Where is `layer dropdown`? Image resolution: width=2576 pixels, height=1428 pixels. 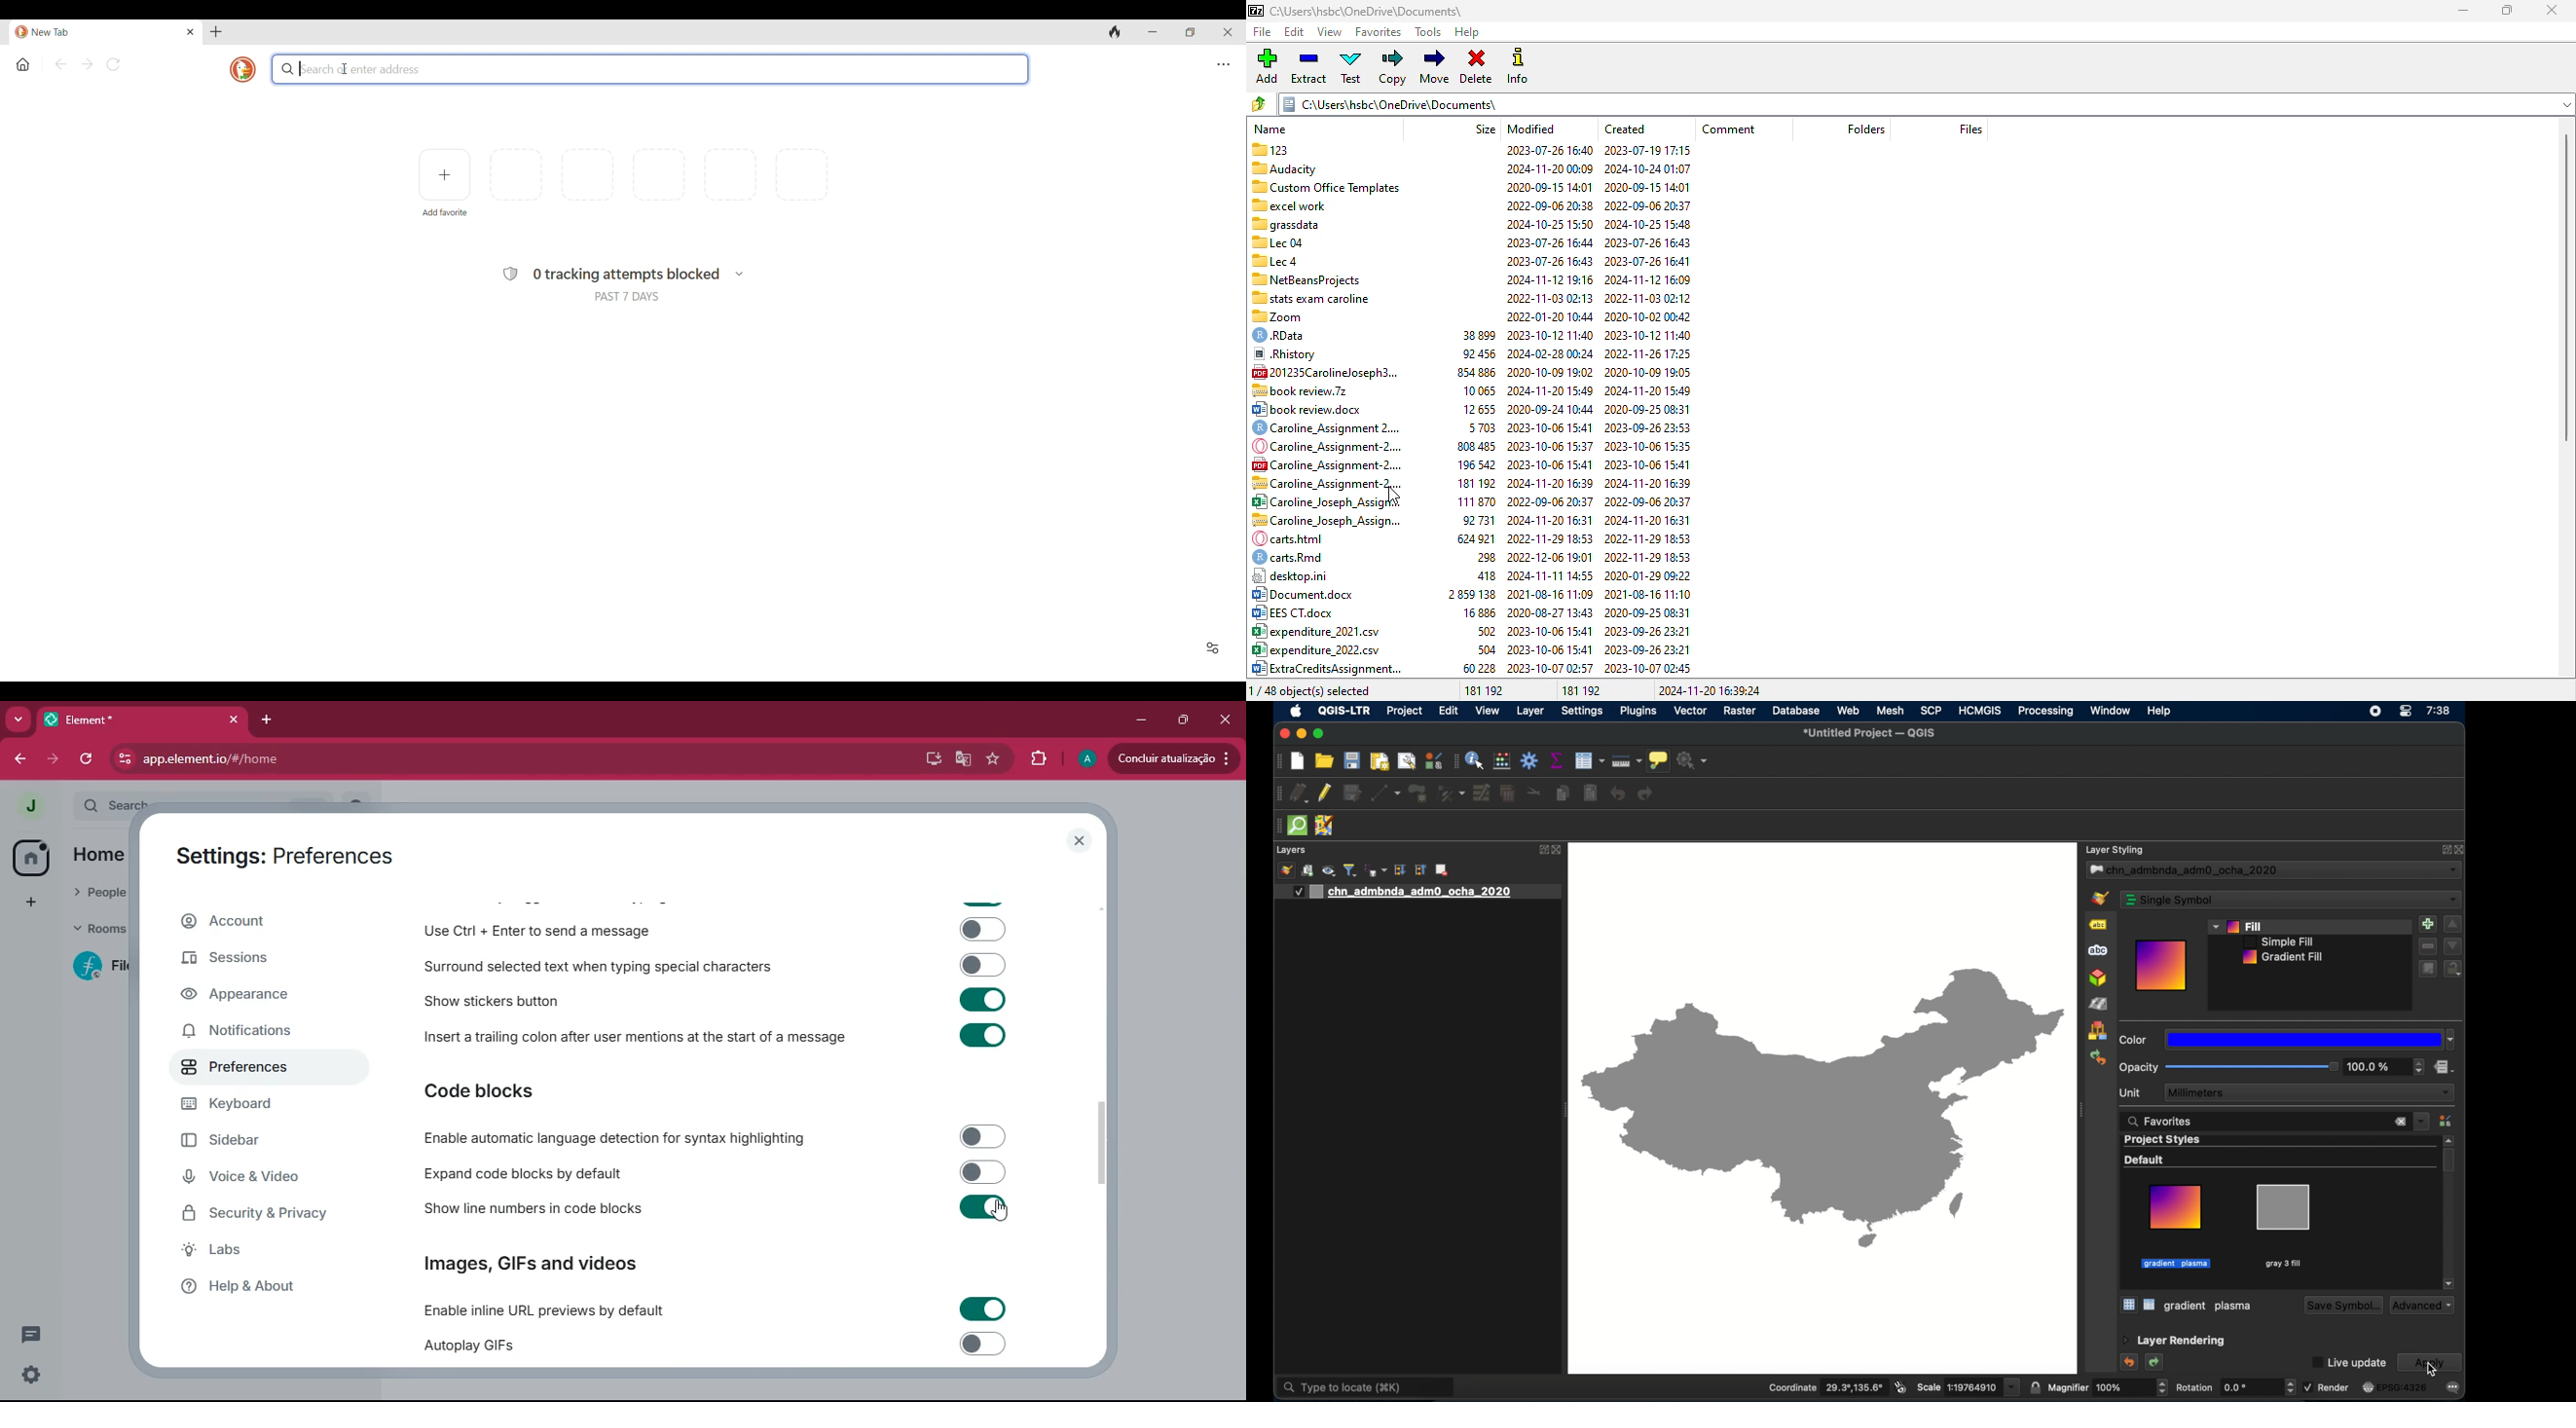
layer dropdown is located at coordinates (2274, 870).